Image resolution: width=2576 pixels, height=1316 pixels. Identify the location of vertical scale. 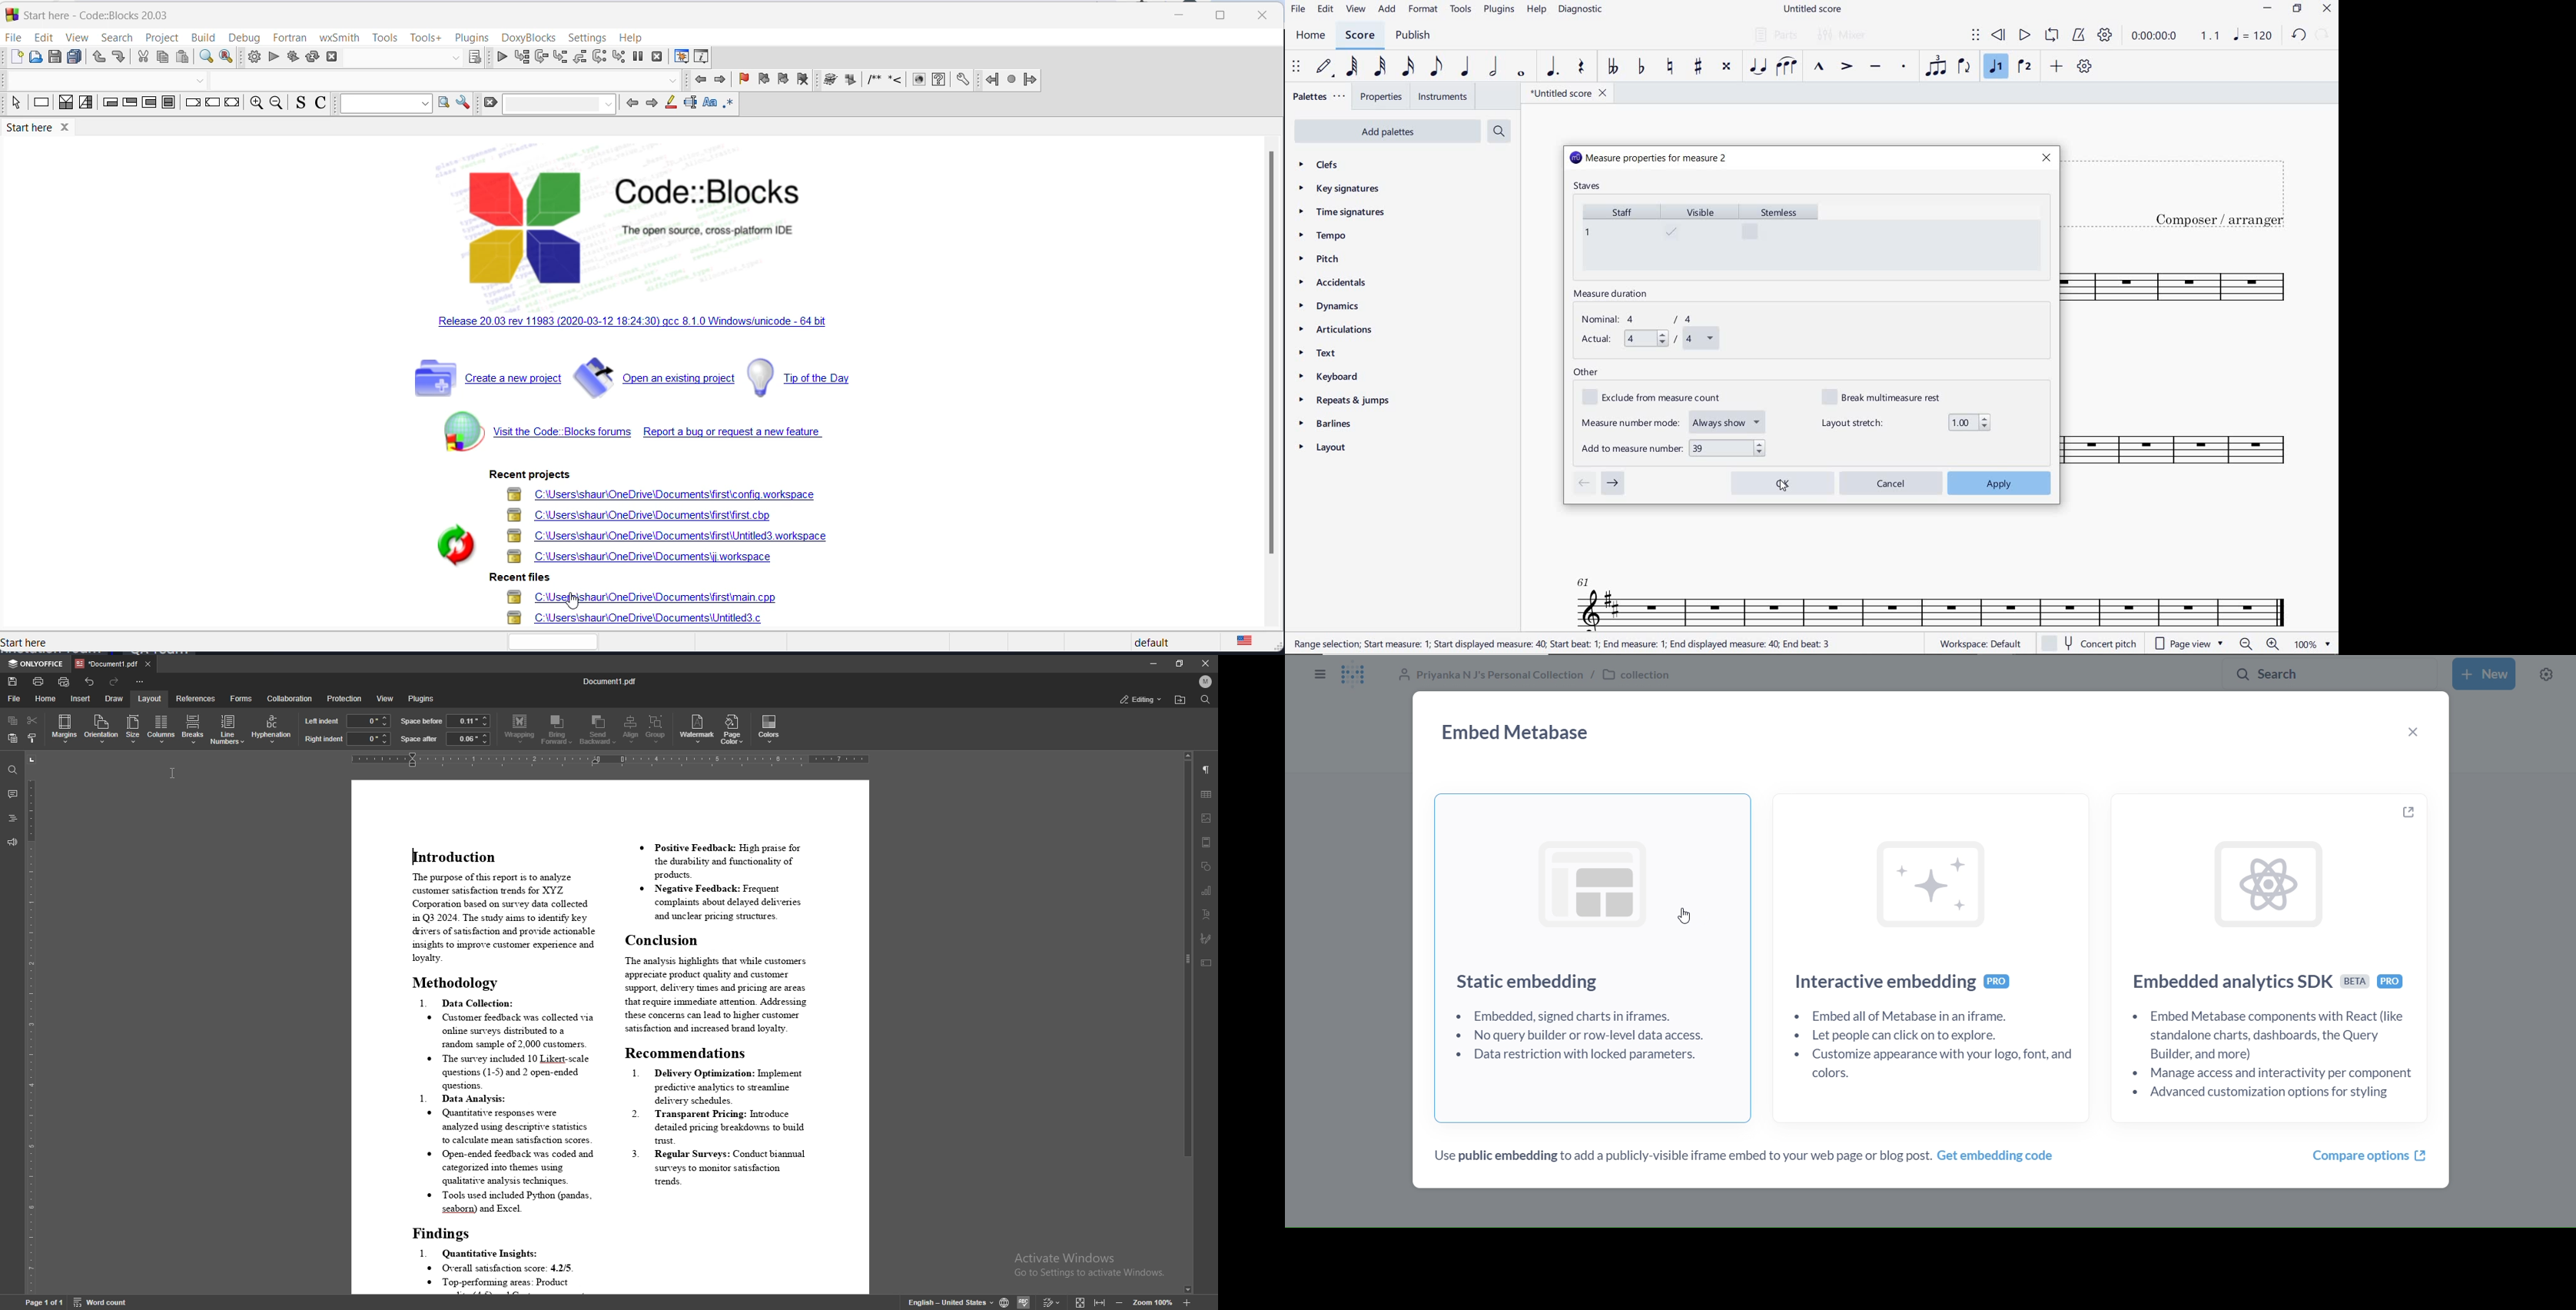
(28, 1022).